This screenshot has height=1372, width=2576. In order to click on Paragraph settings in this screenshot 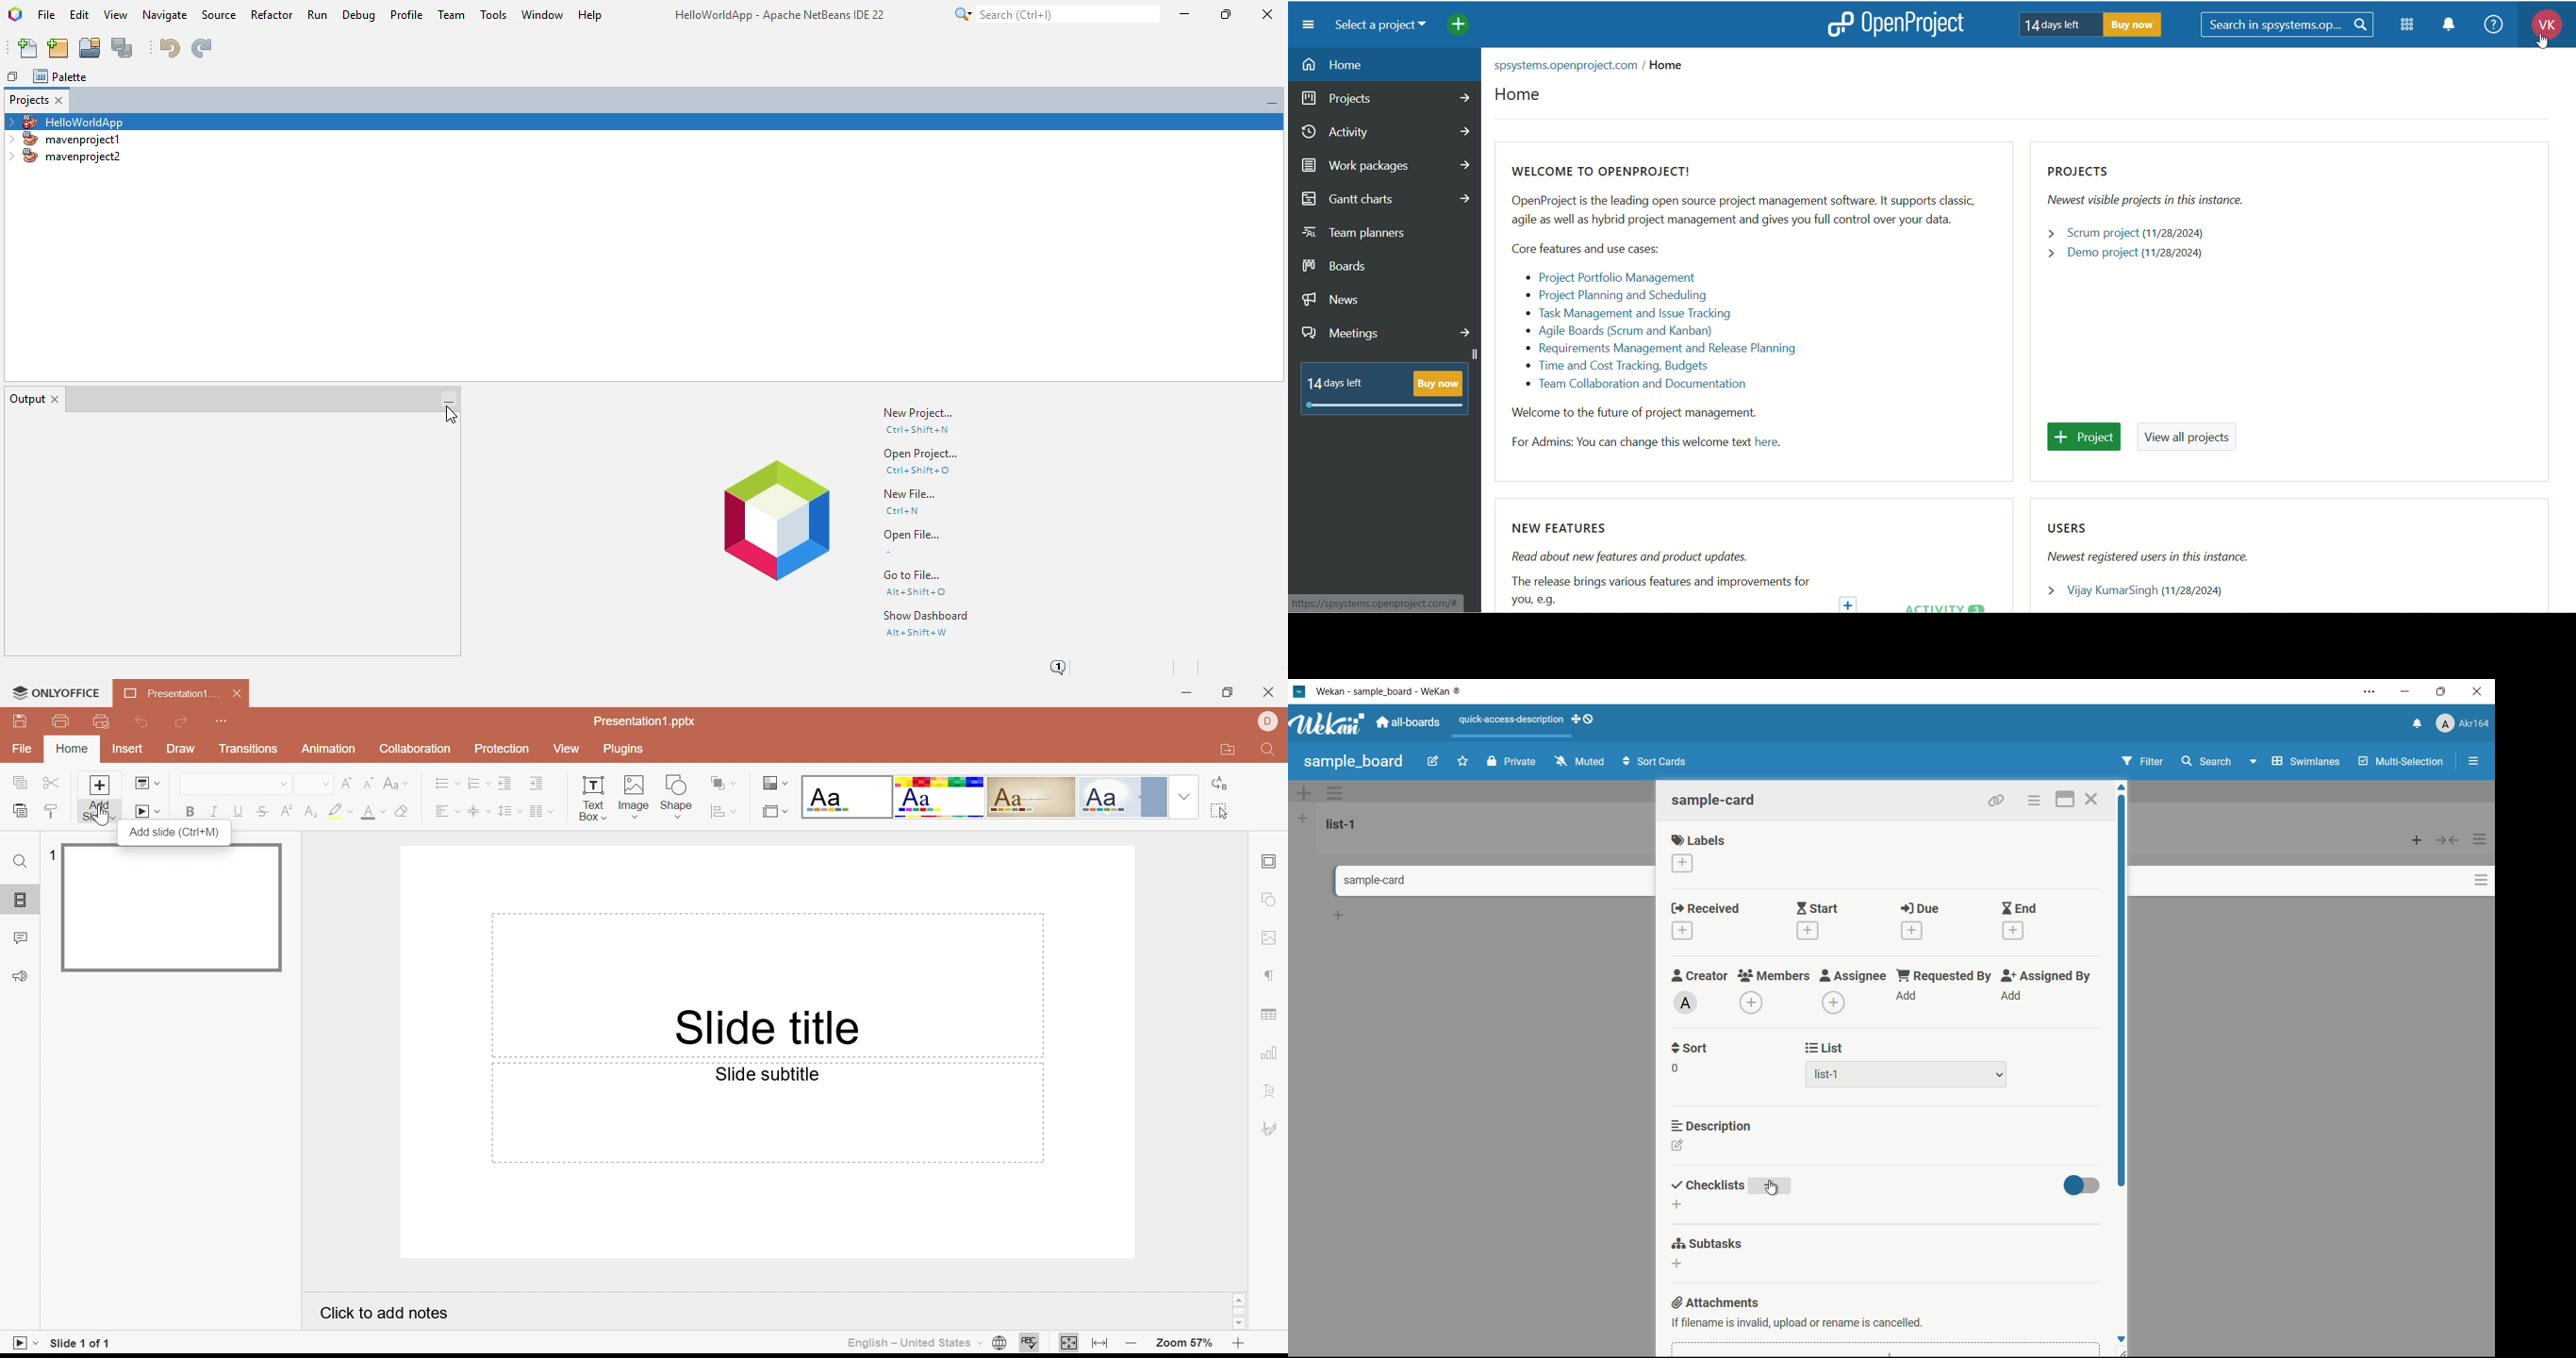, I will do `click(1268, 977)`.